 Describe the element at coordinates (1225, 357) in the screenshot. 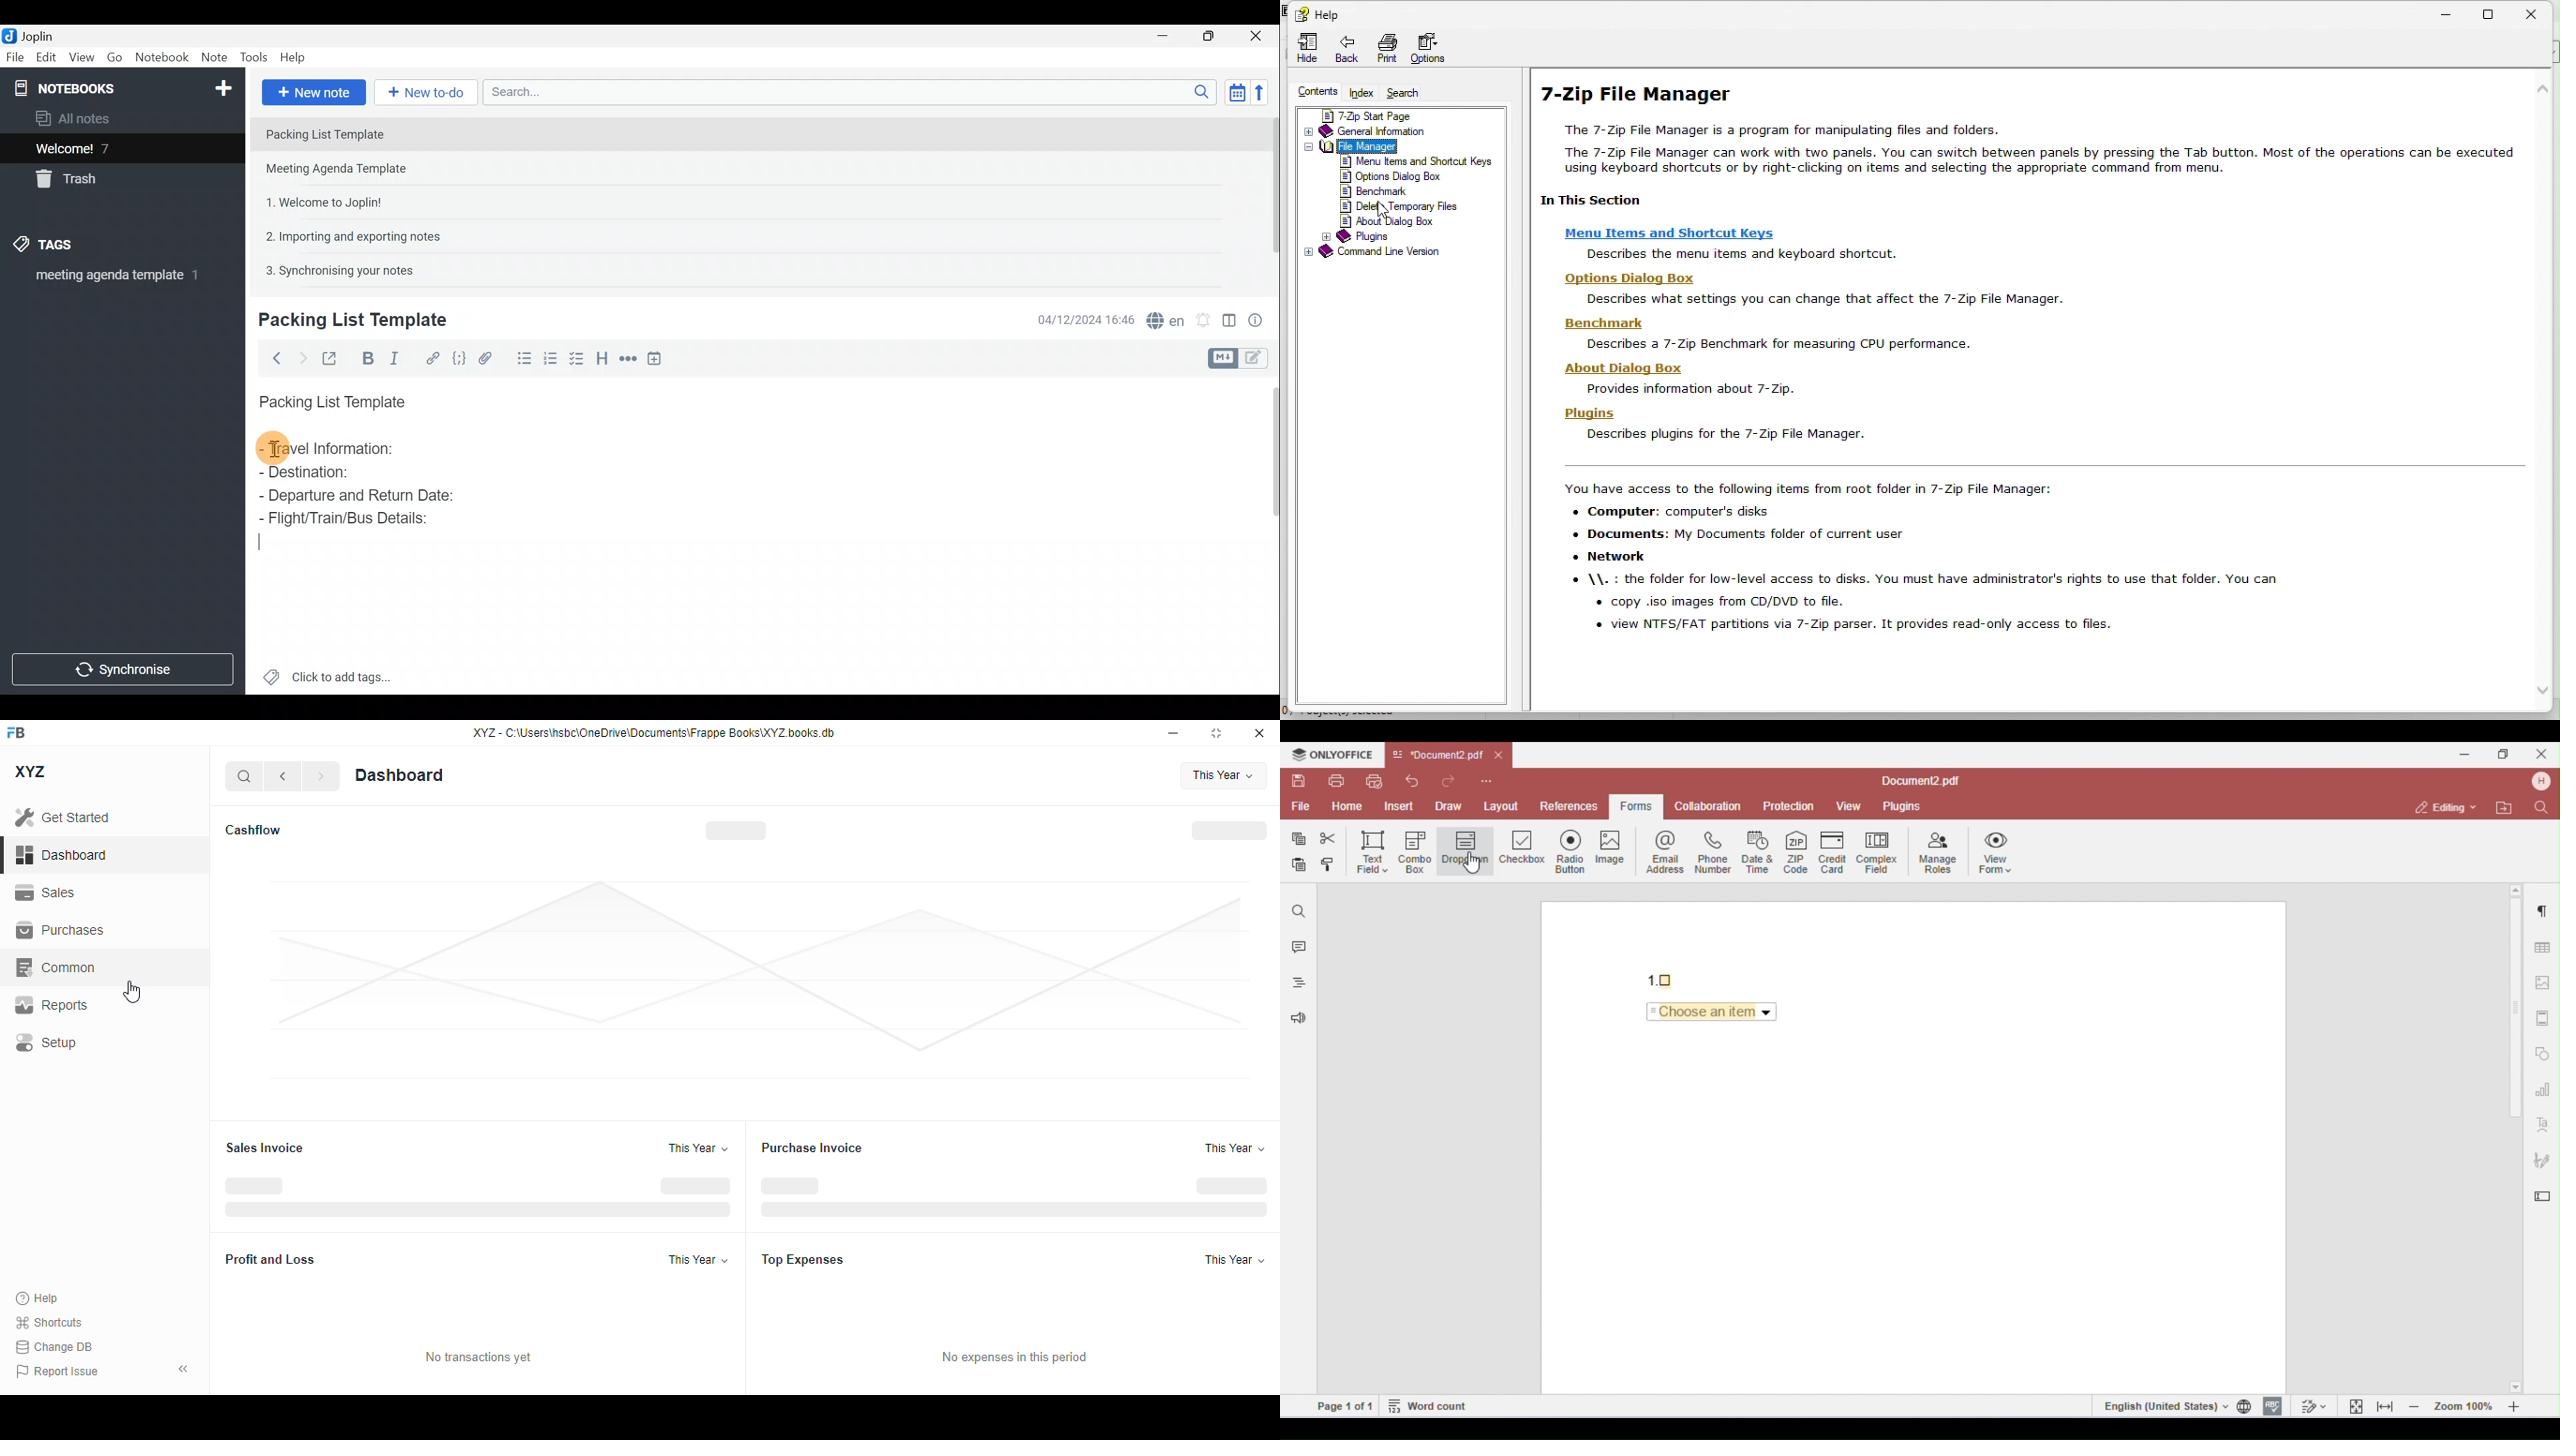

I see `Toggle editors` at that location.